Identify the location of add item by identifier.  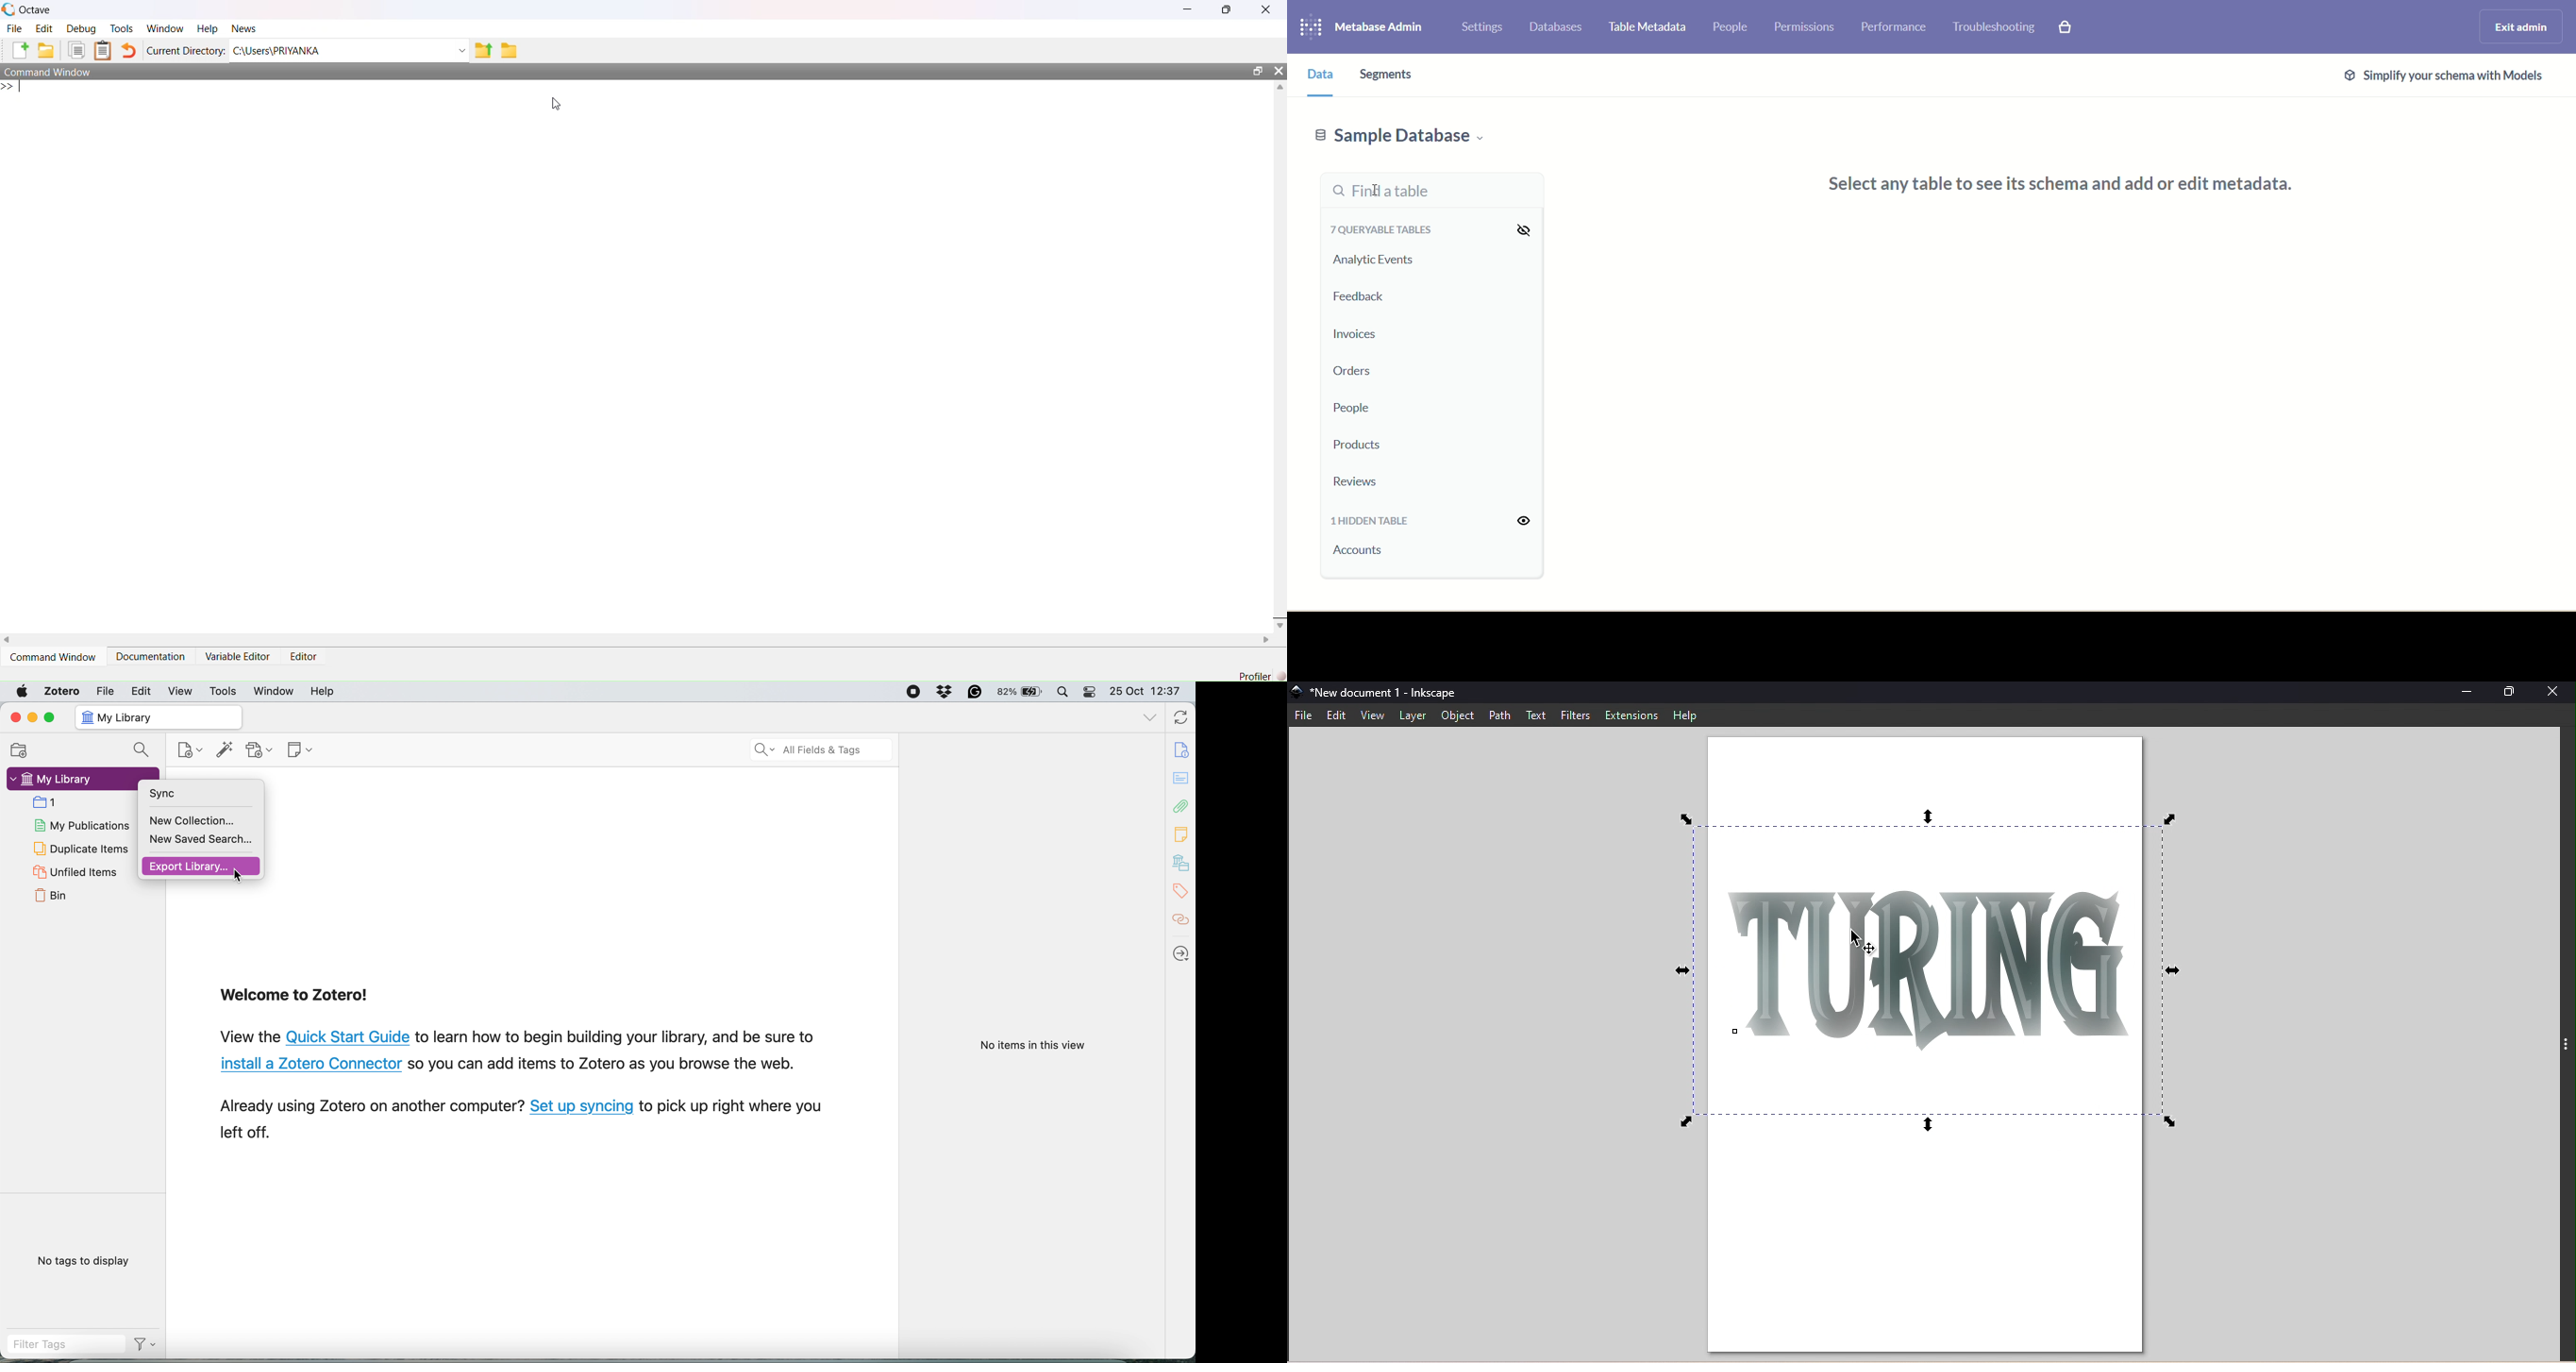
(226, 750).